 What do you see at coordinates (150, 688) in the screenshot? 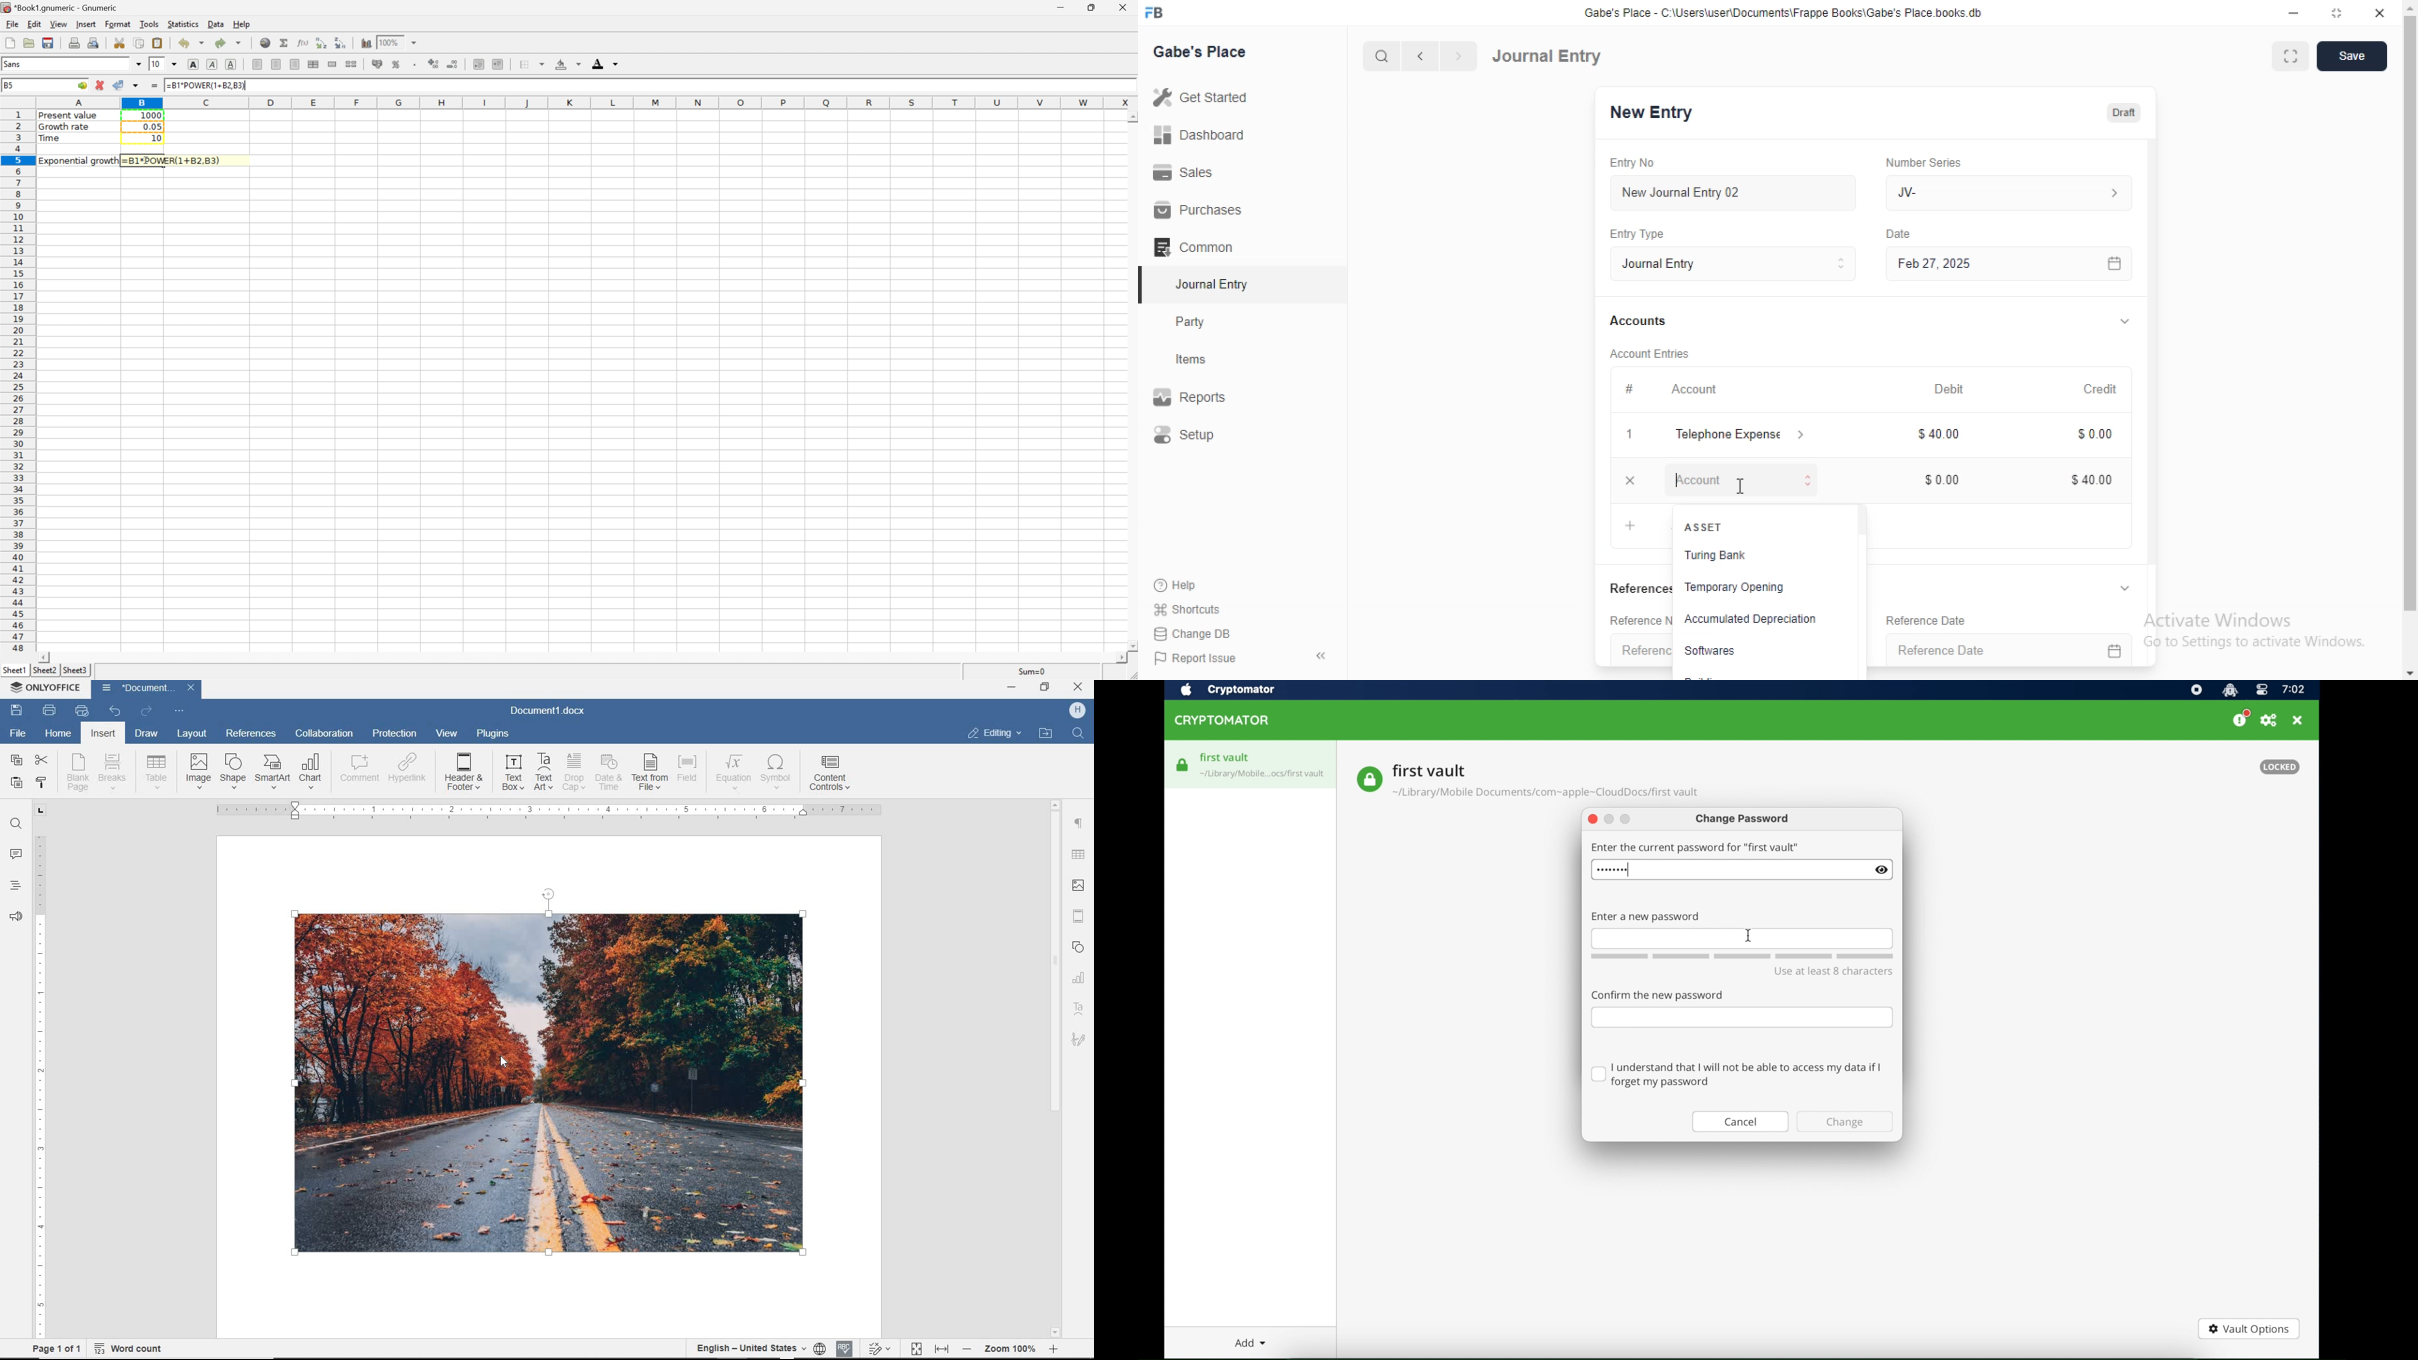
I see `Document1(document name)` at bounding box center [150, 688].